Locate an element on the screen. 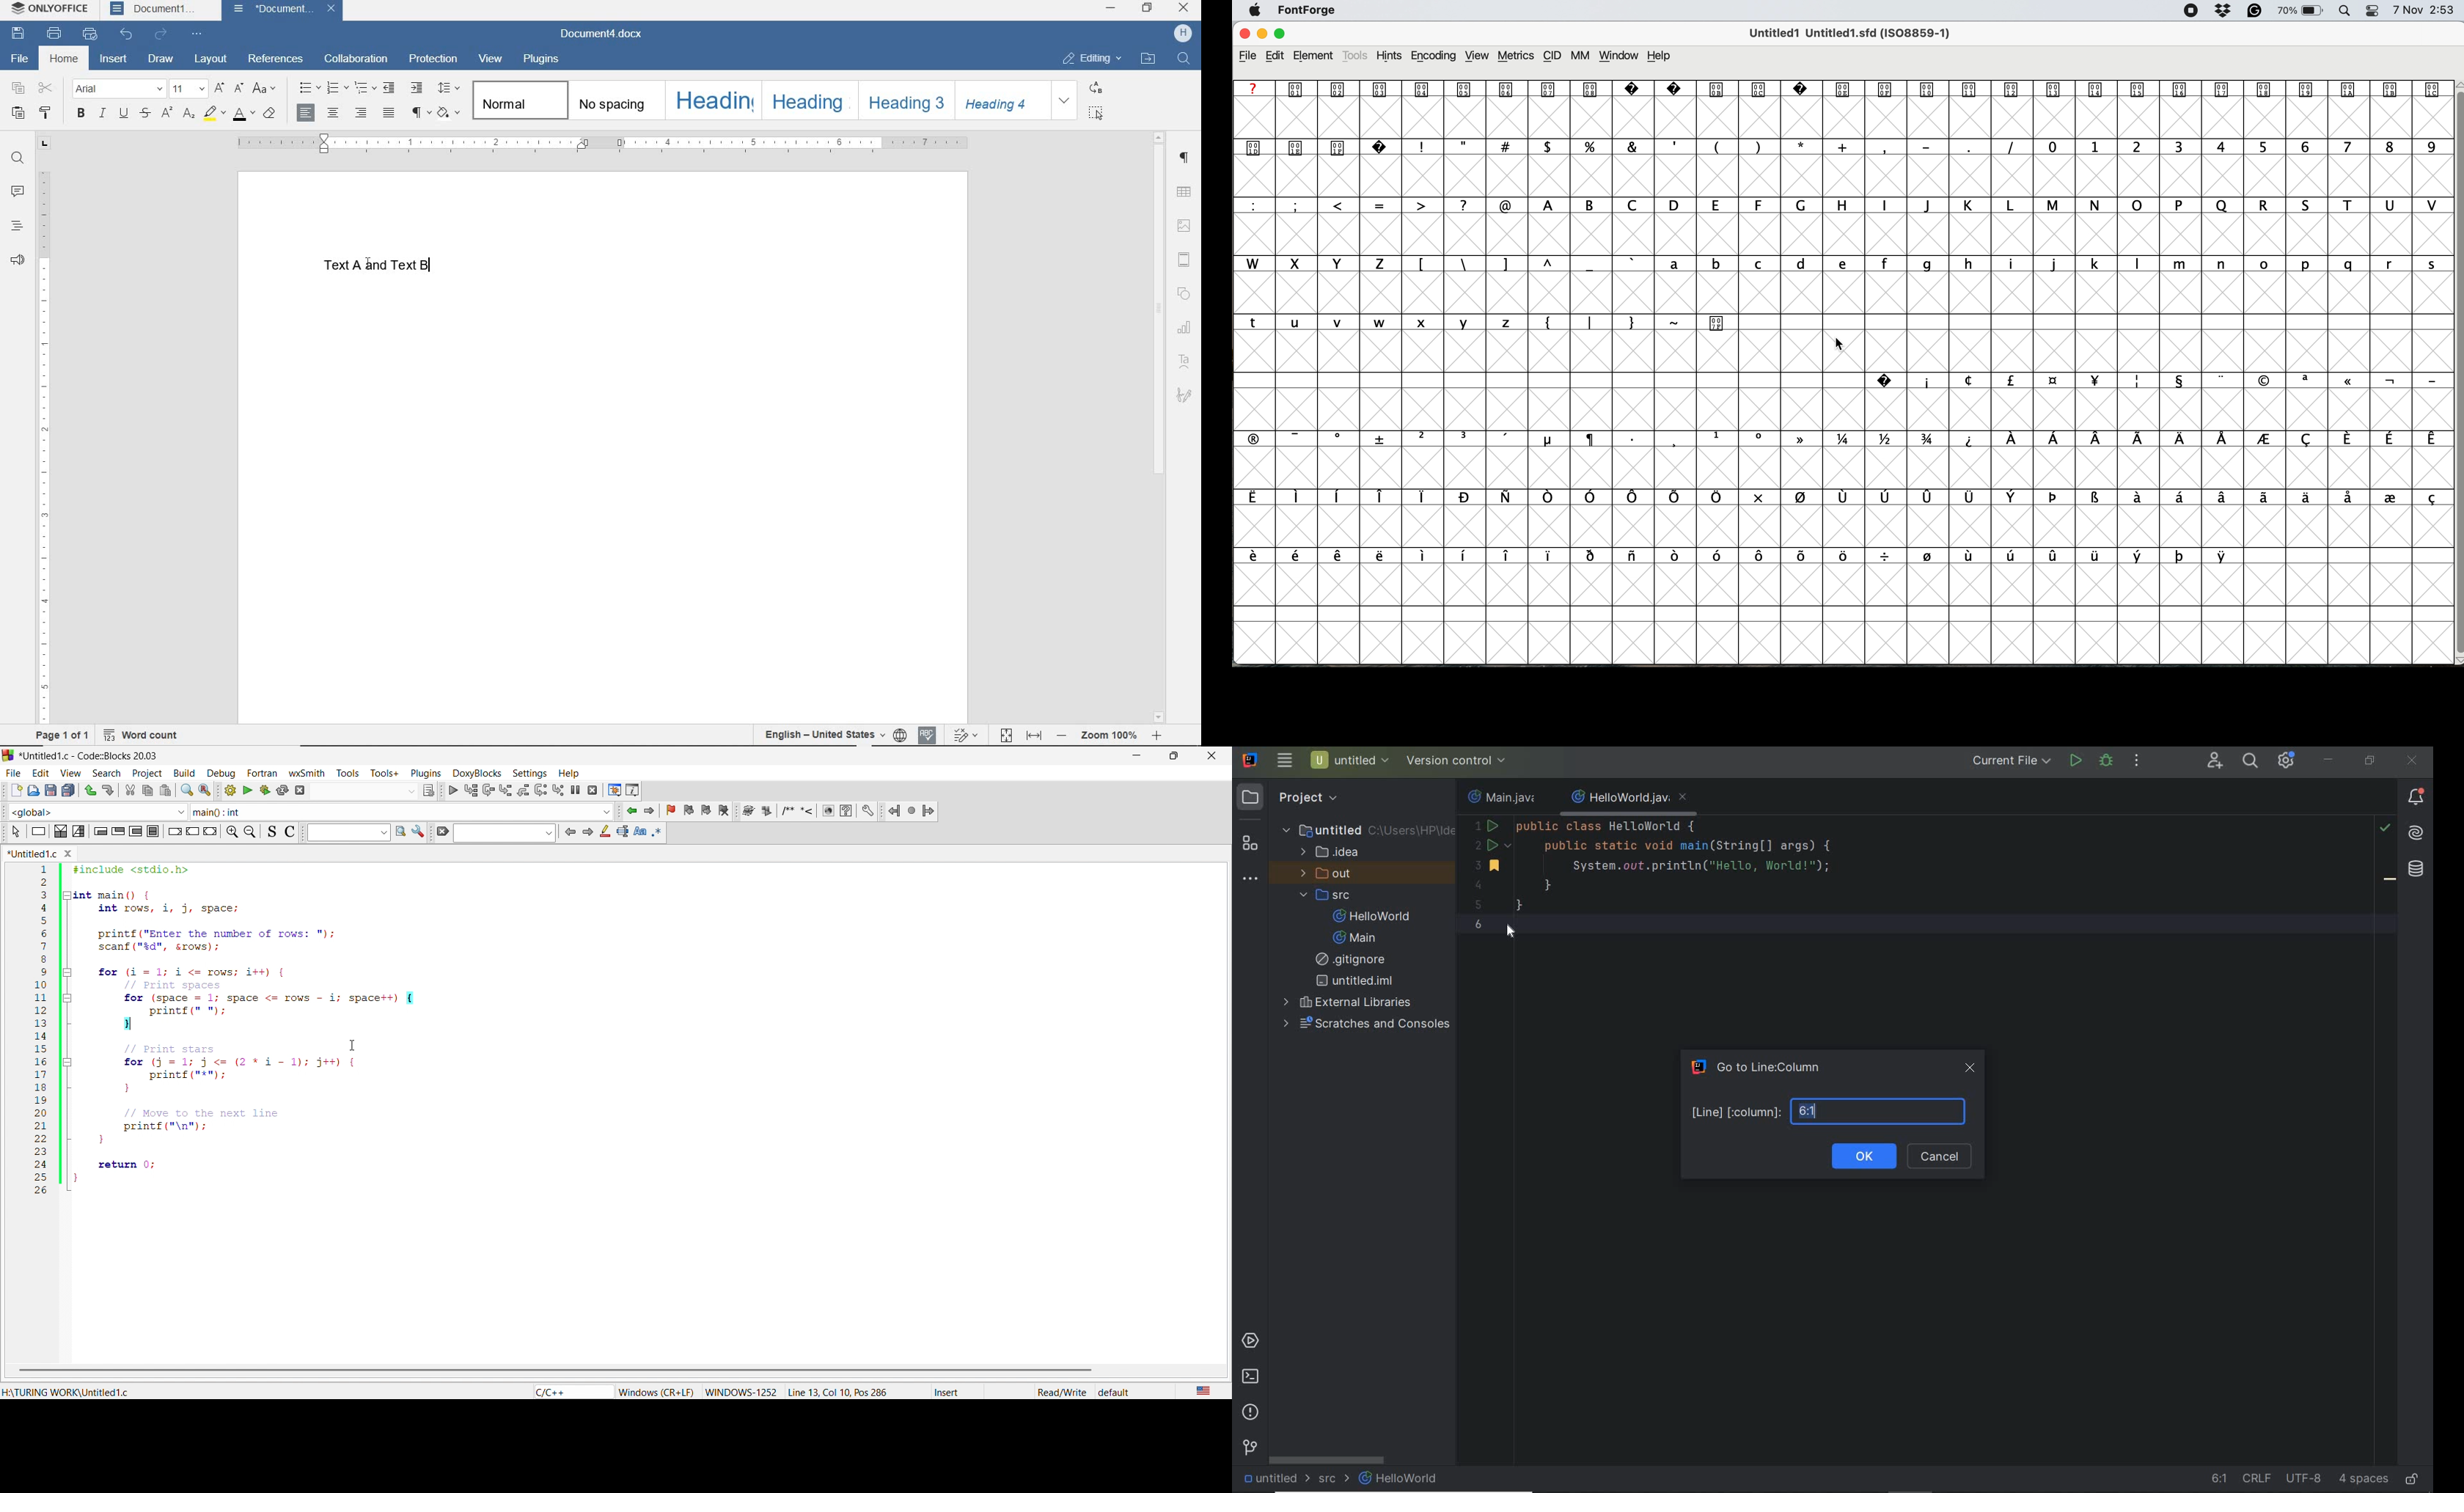  debugging window is located at coordinates (613, 789).